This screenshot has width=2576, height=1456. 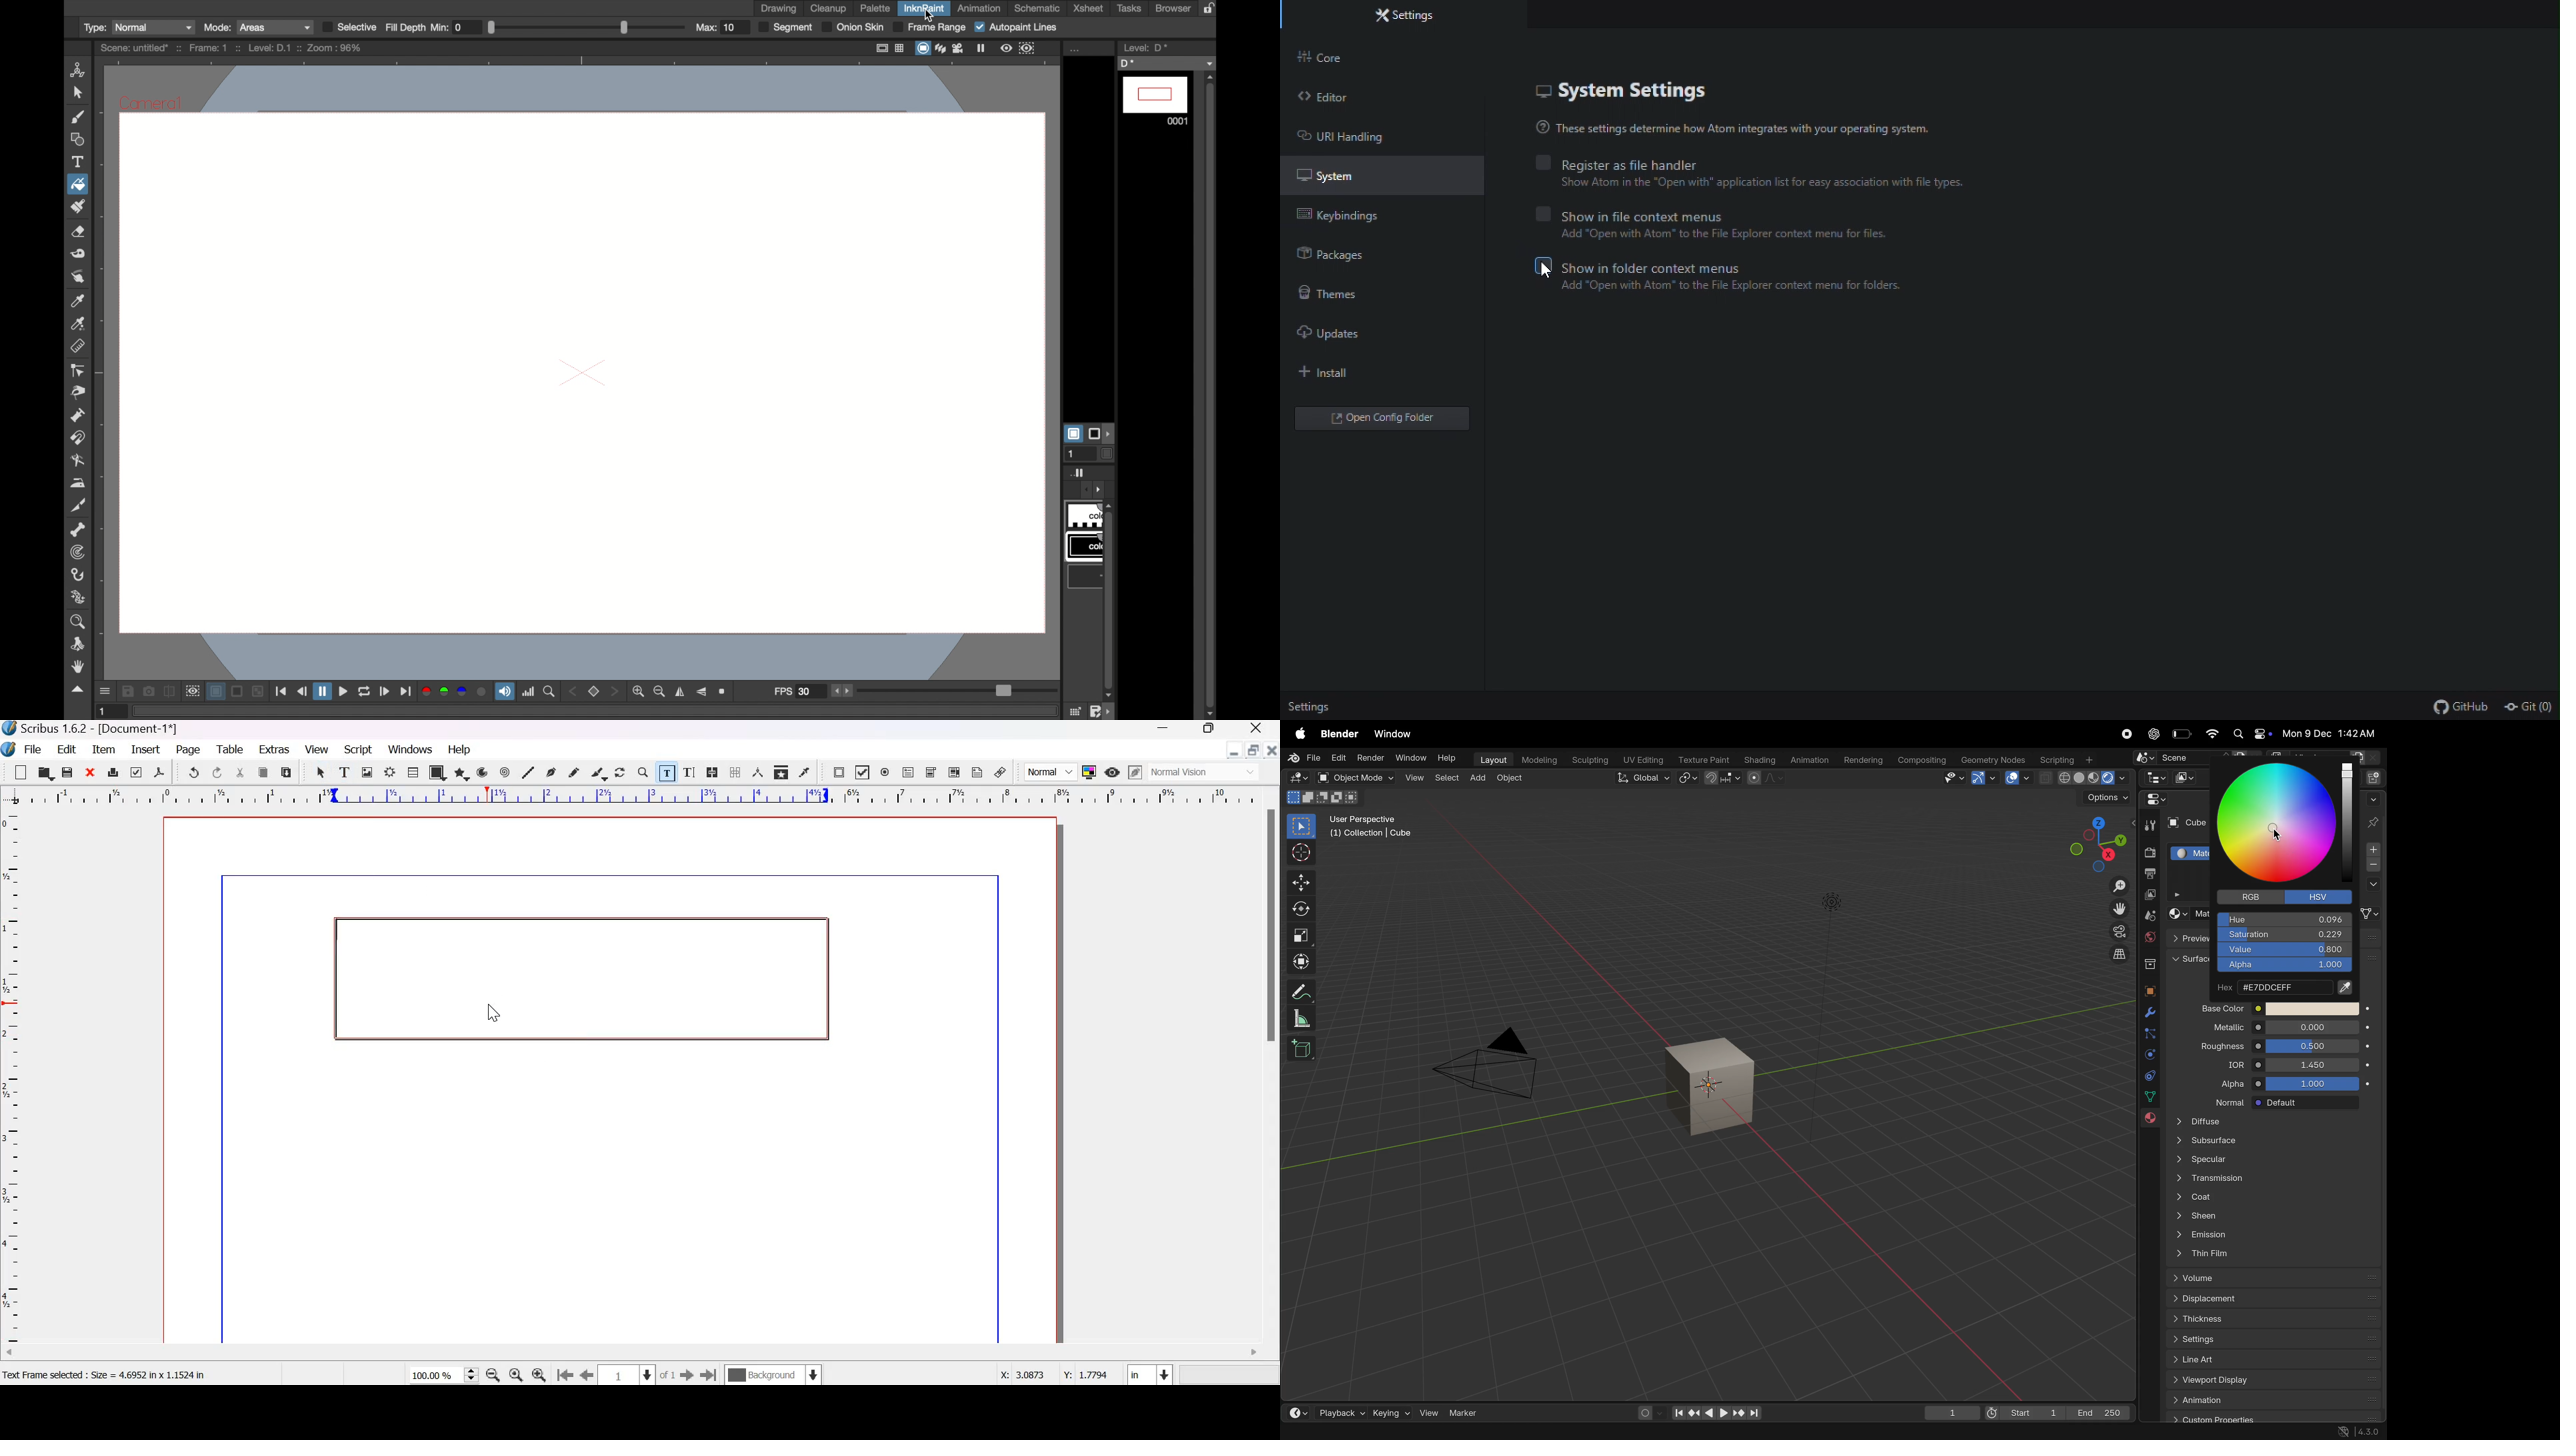 I want to click on cursosr, so click(x=1298, y=854).